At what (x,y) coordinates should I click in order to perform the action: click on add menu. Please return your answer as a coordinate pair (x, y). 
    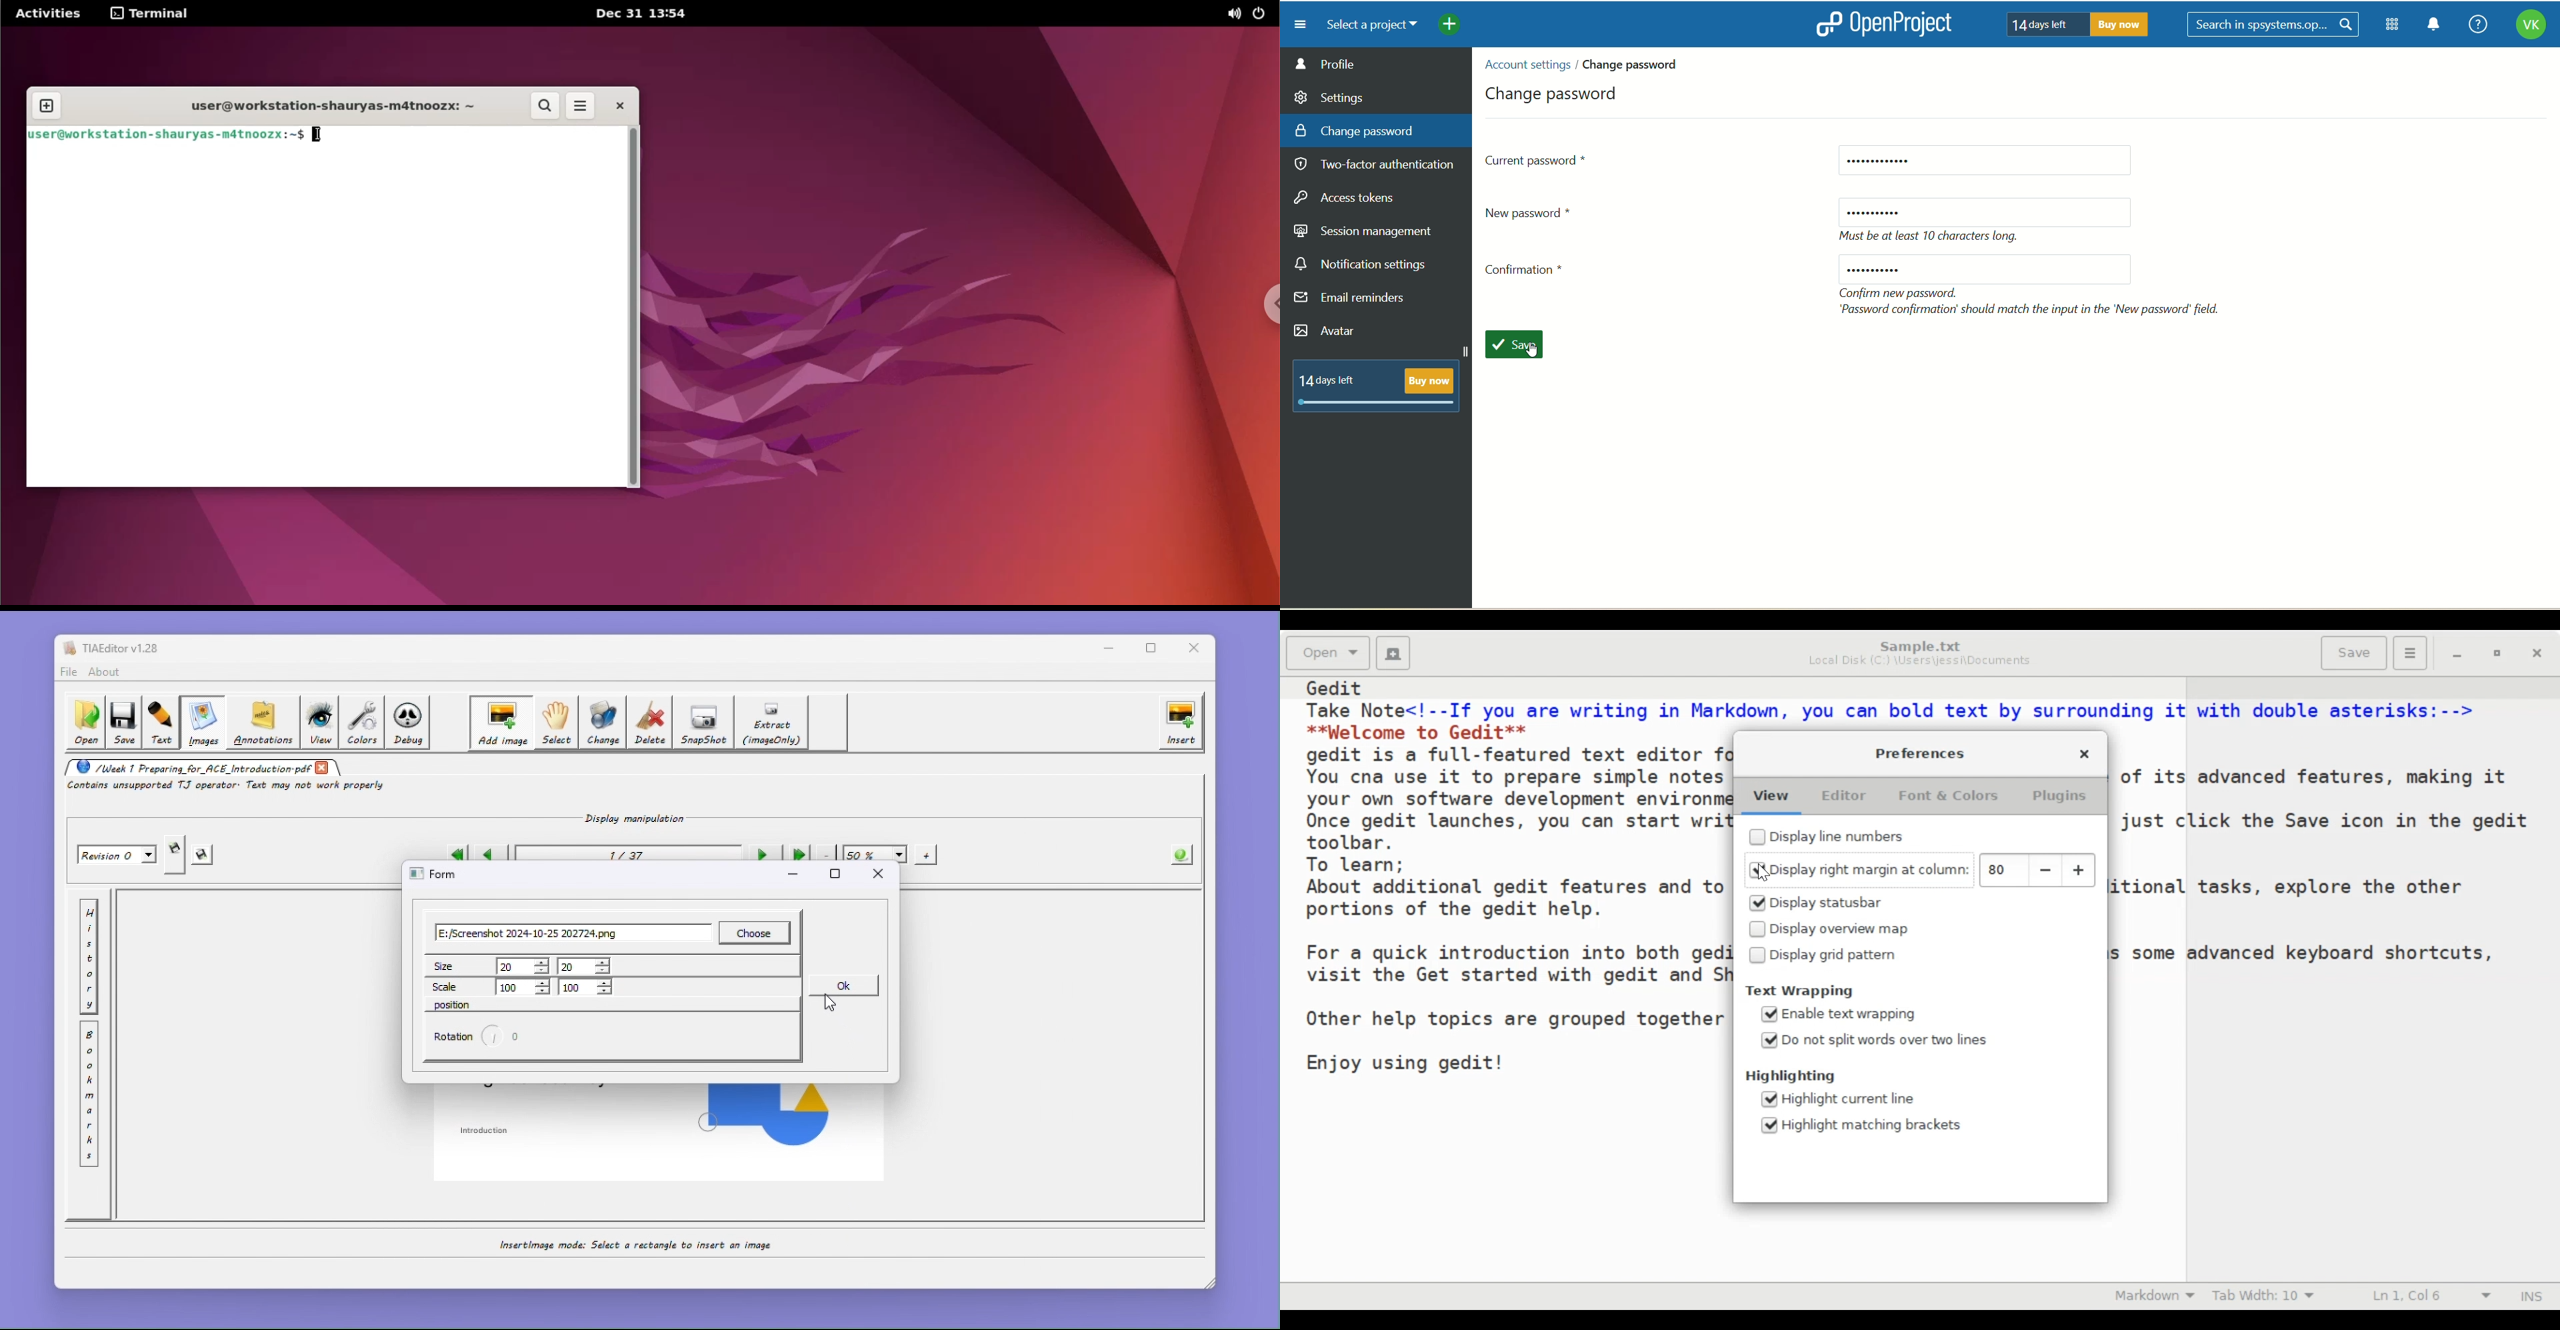
    Looking at the image, I should click on (1451, 26).